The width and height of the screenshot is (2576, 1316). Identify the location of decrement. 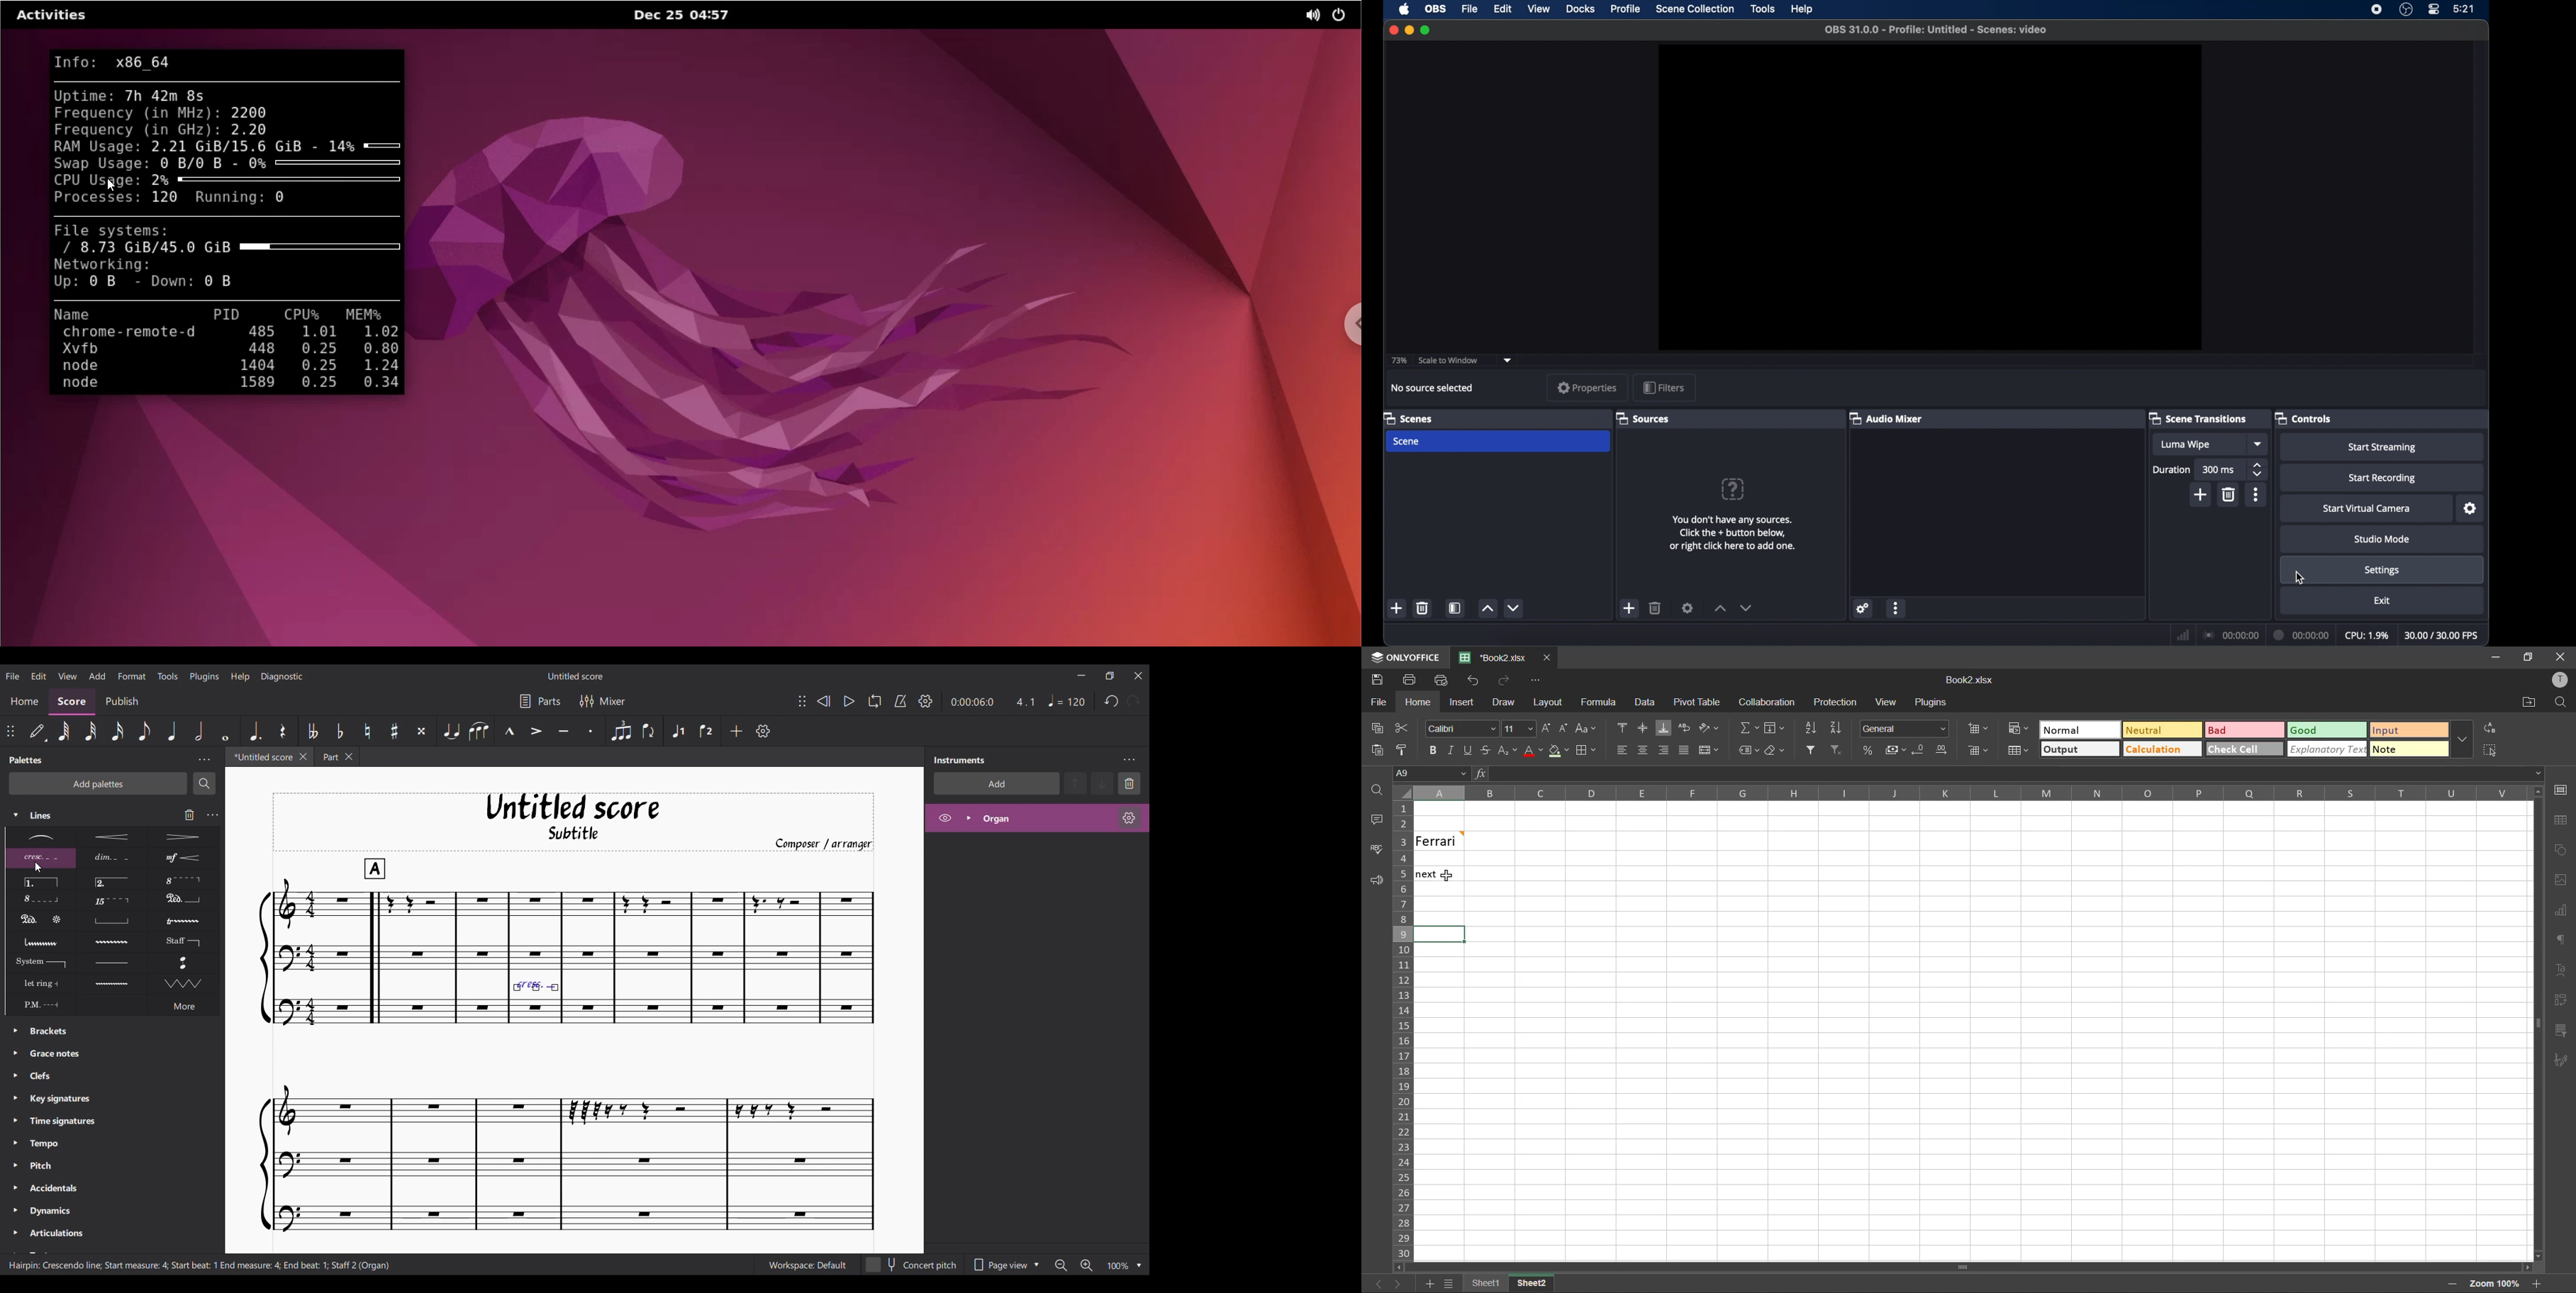
(1515, 608).